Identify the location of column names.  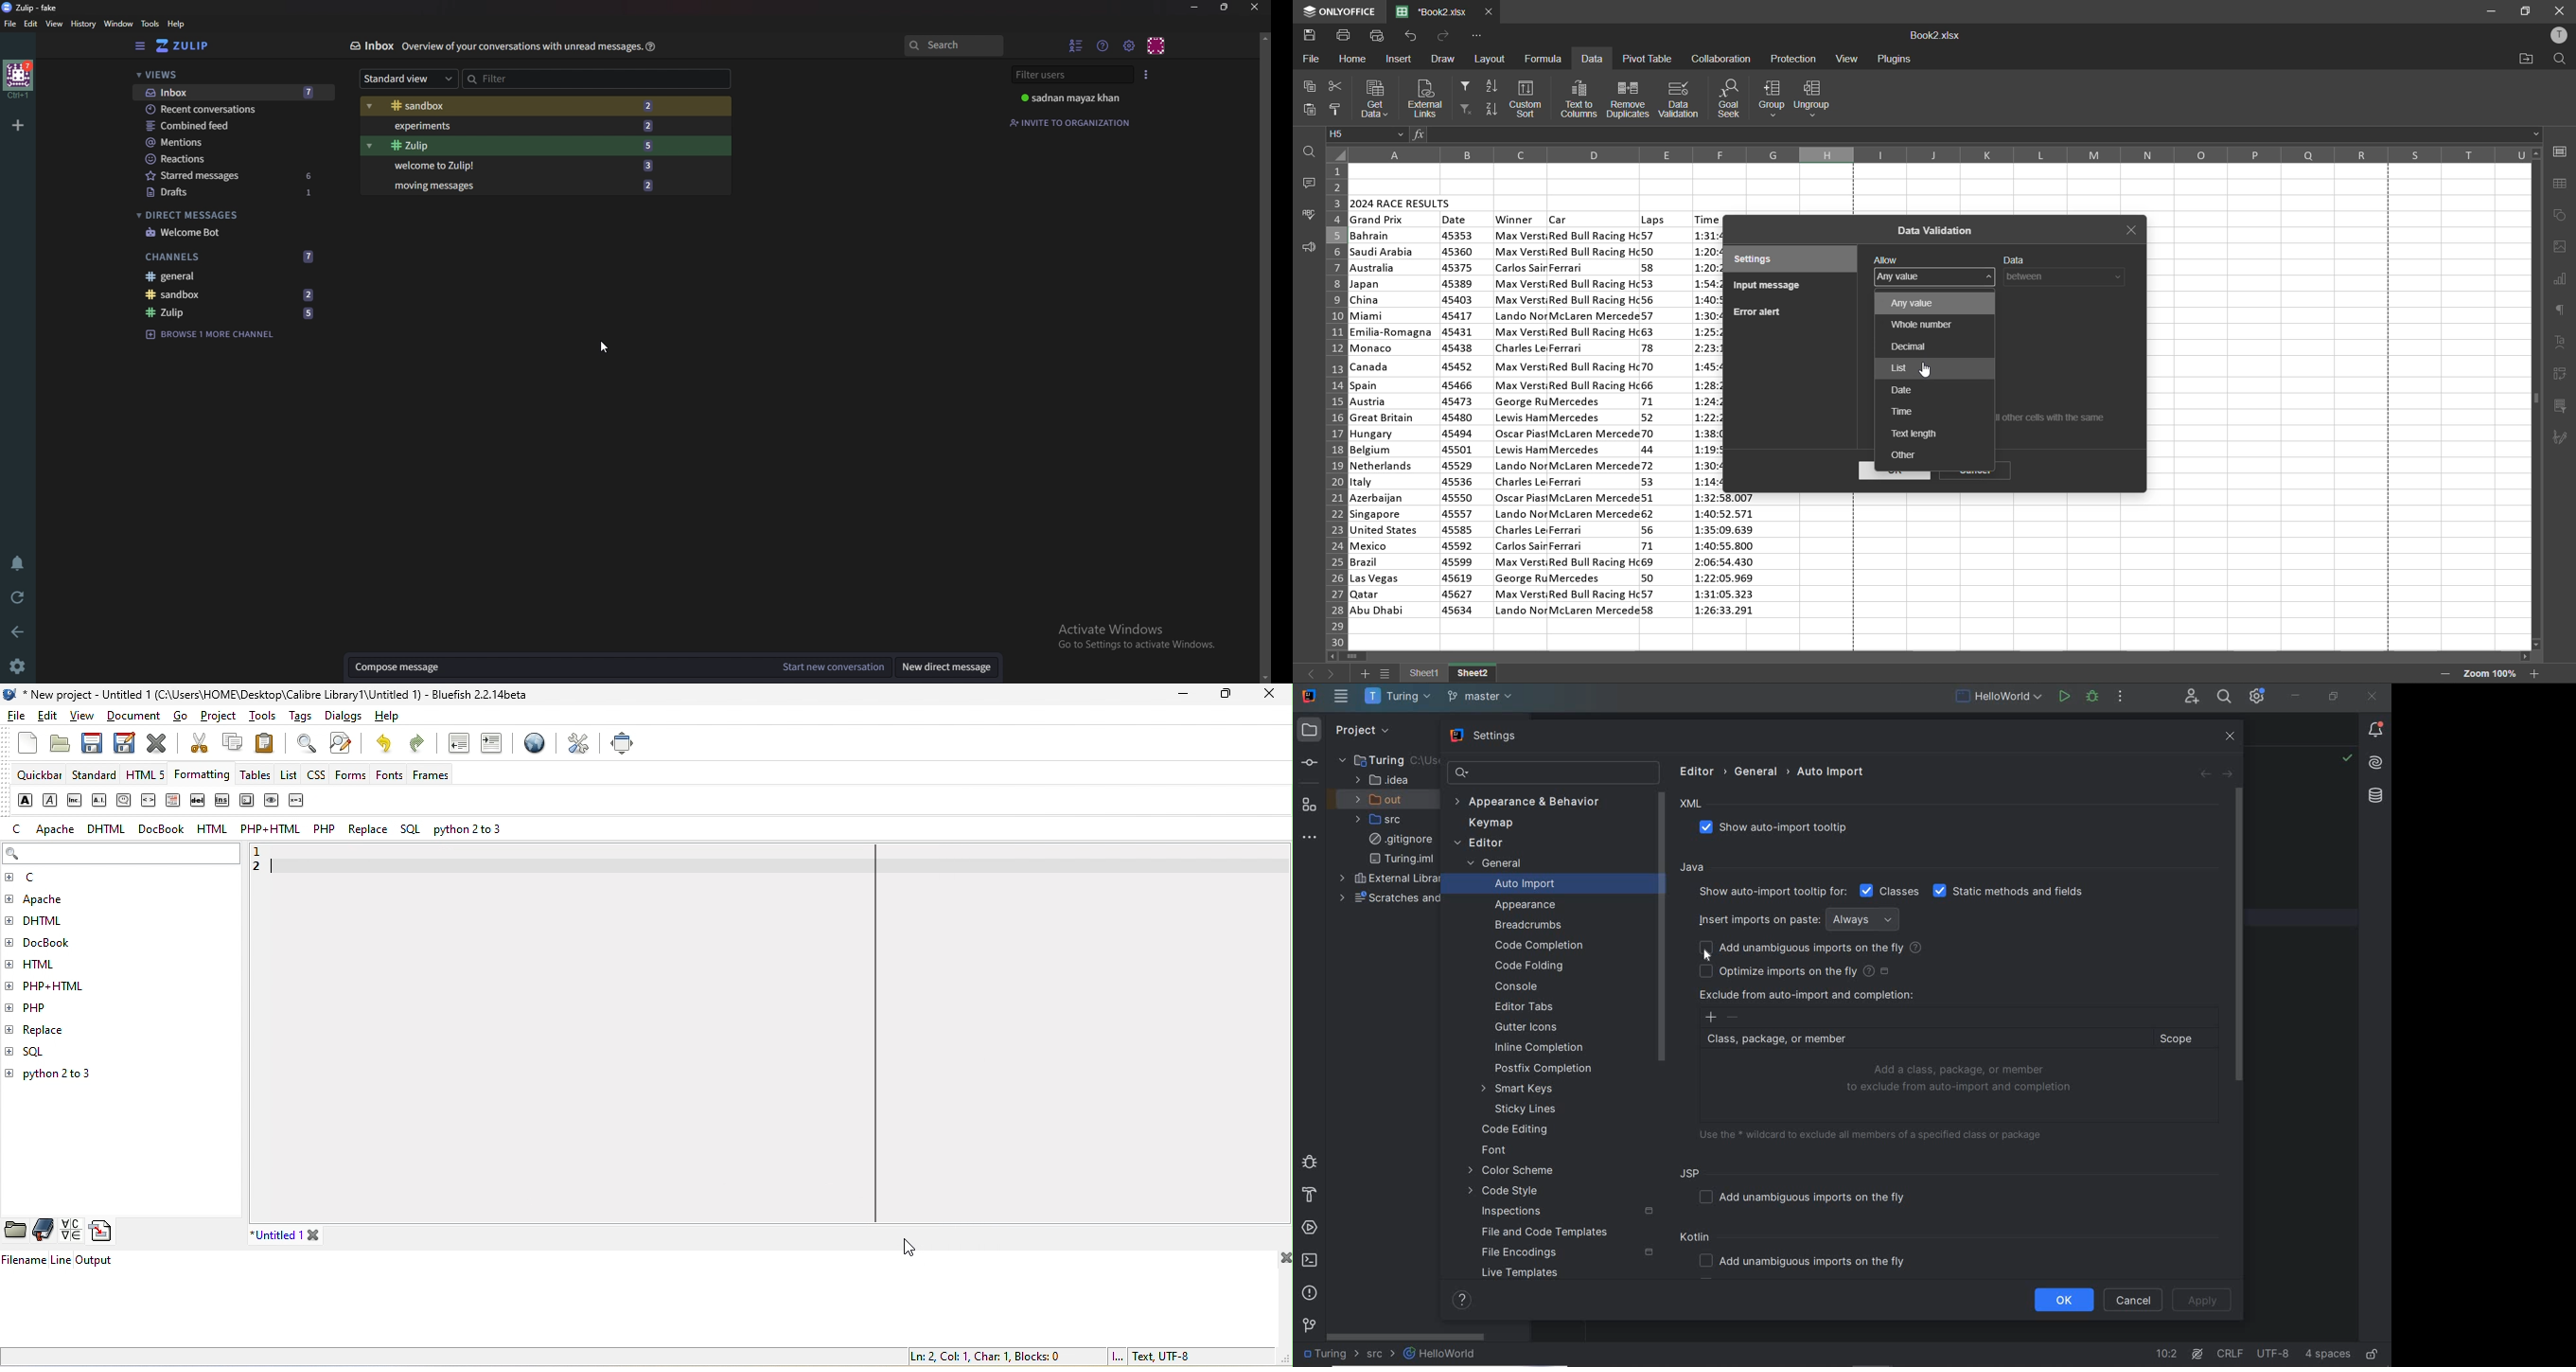
(1939, 154).